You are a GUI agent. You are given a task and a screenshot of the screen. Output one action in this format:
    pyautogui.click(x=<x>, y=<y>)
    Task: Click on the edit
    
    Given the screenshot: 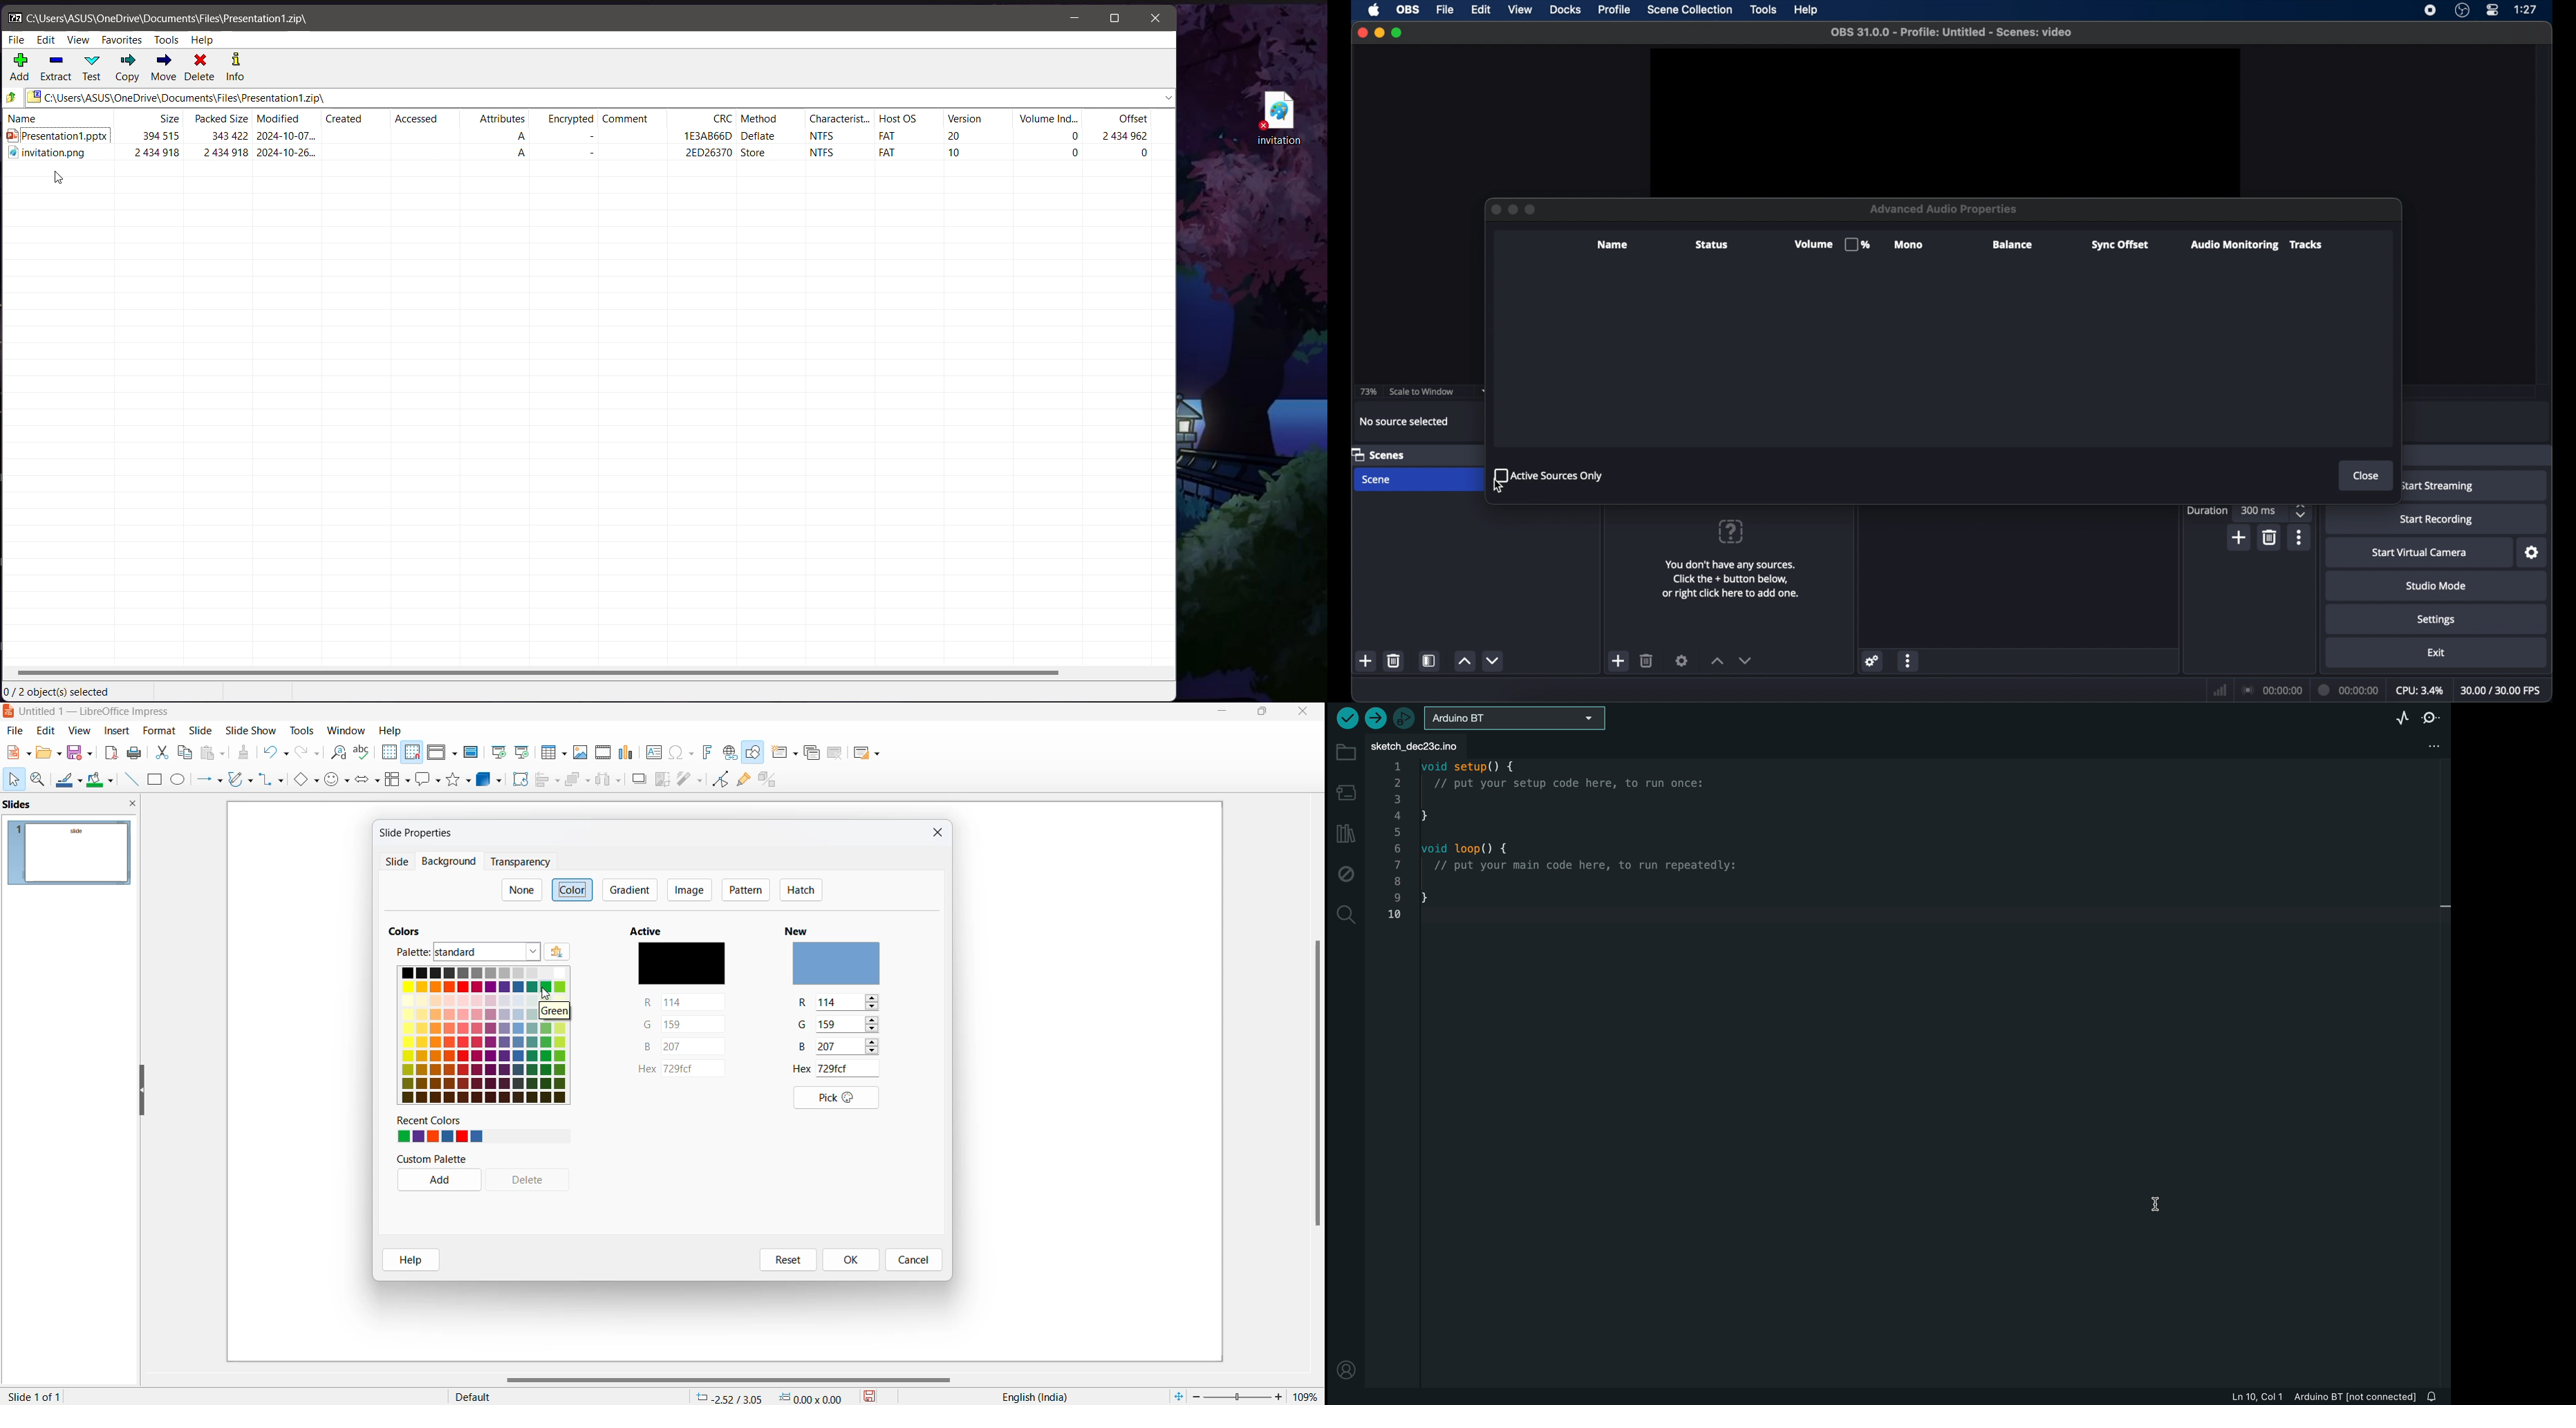 What is the action you would take?
    pyautogui.click(x=1480, y=10)
    